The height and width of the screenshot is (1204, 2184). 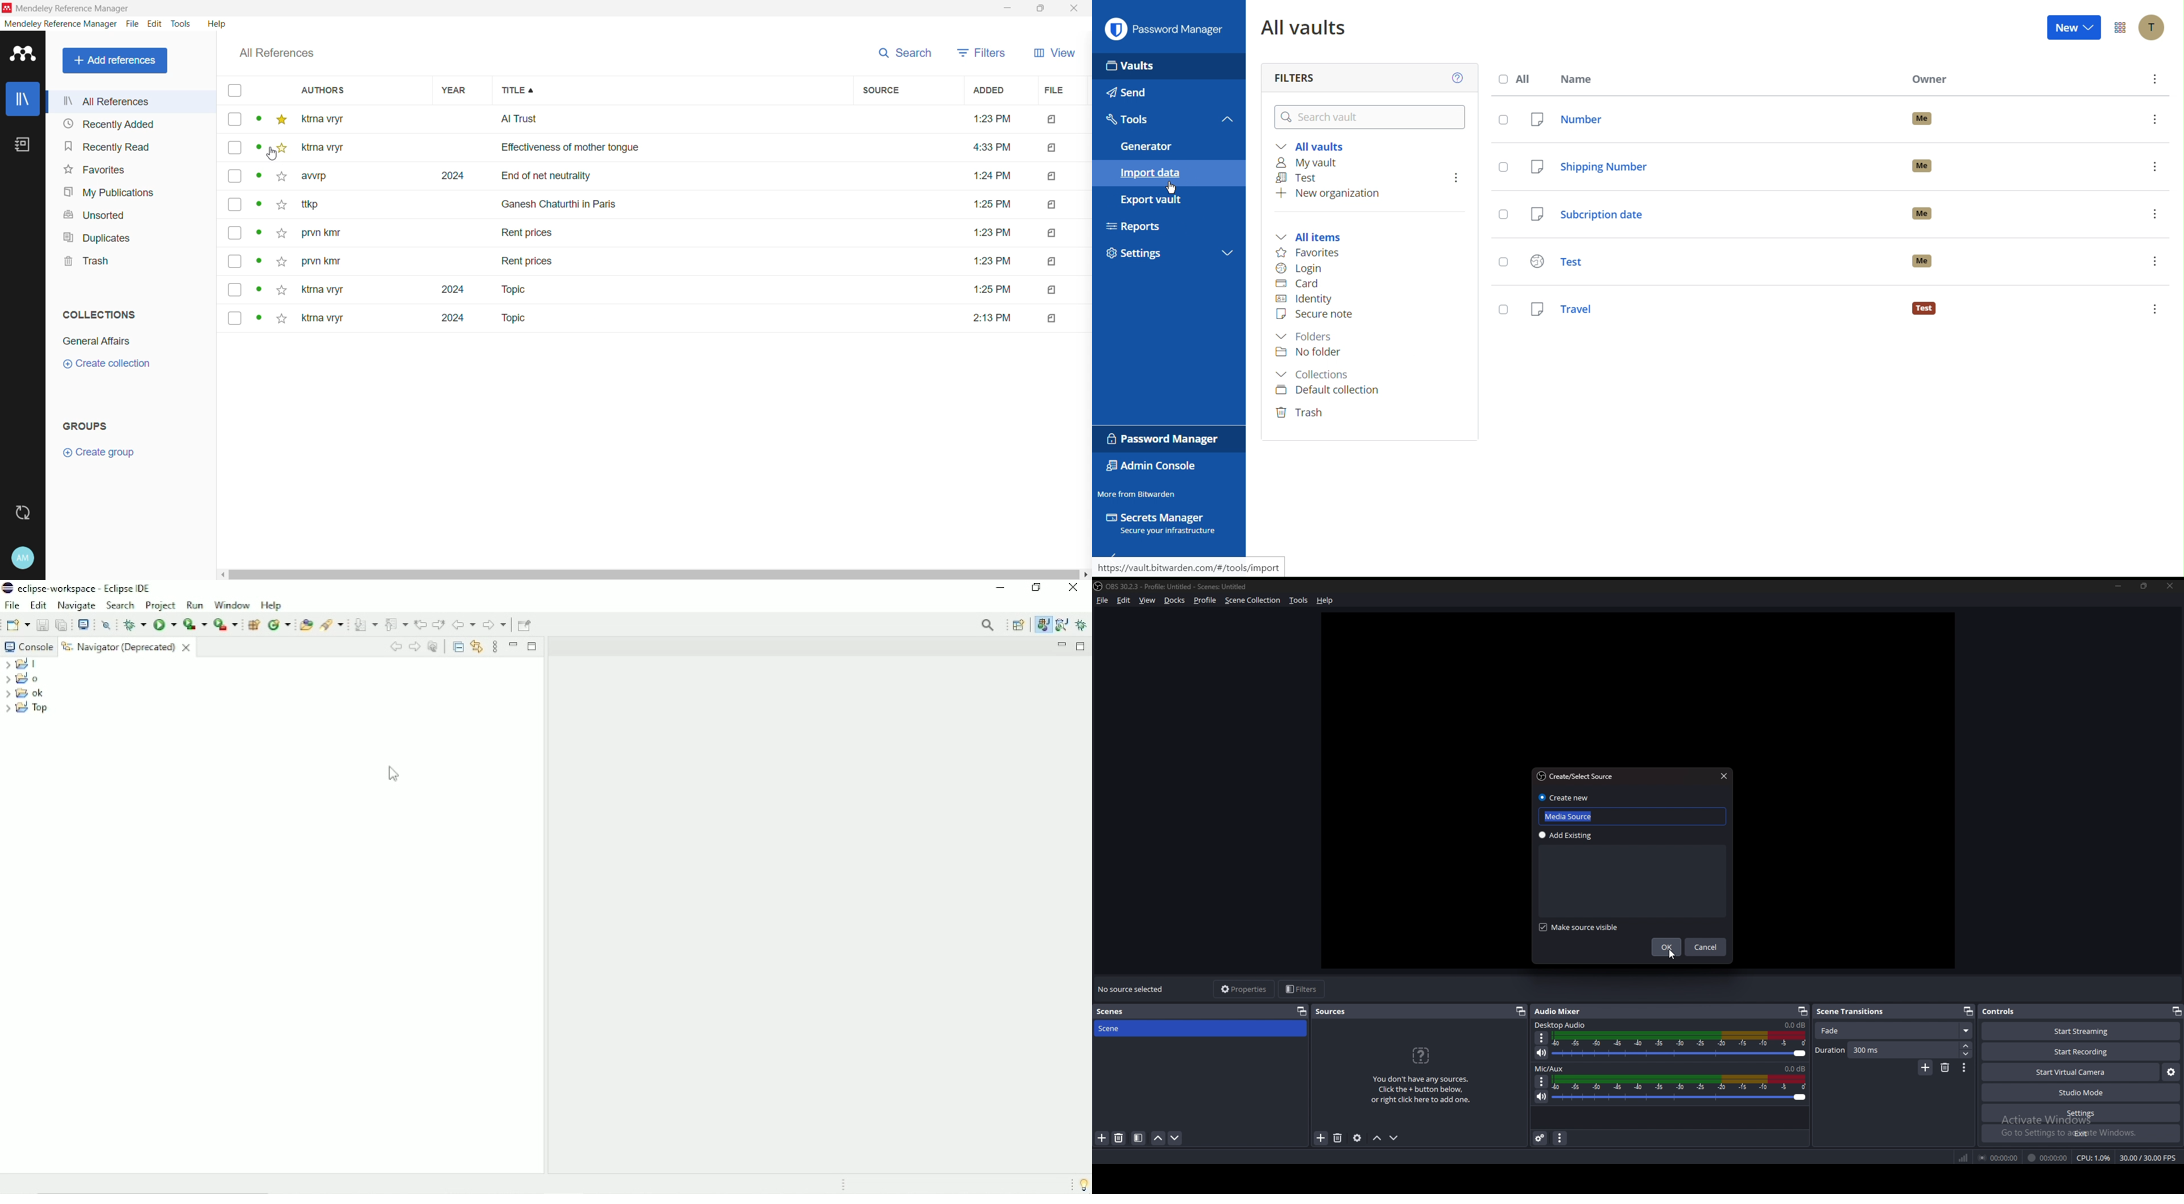 What do you see at coordinates (529, 235) in the screenshot?
I see `Rent prices` at bounding box center [529, 235].